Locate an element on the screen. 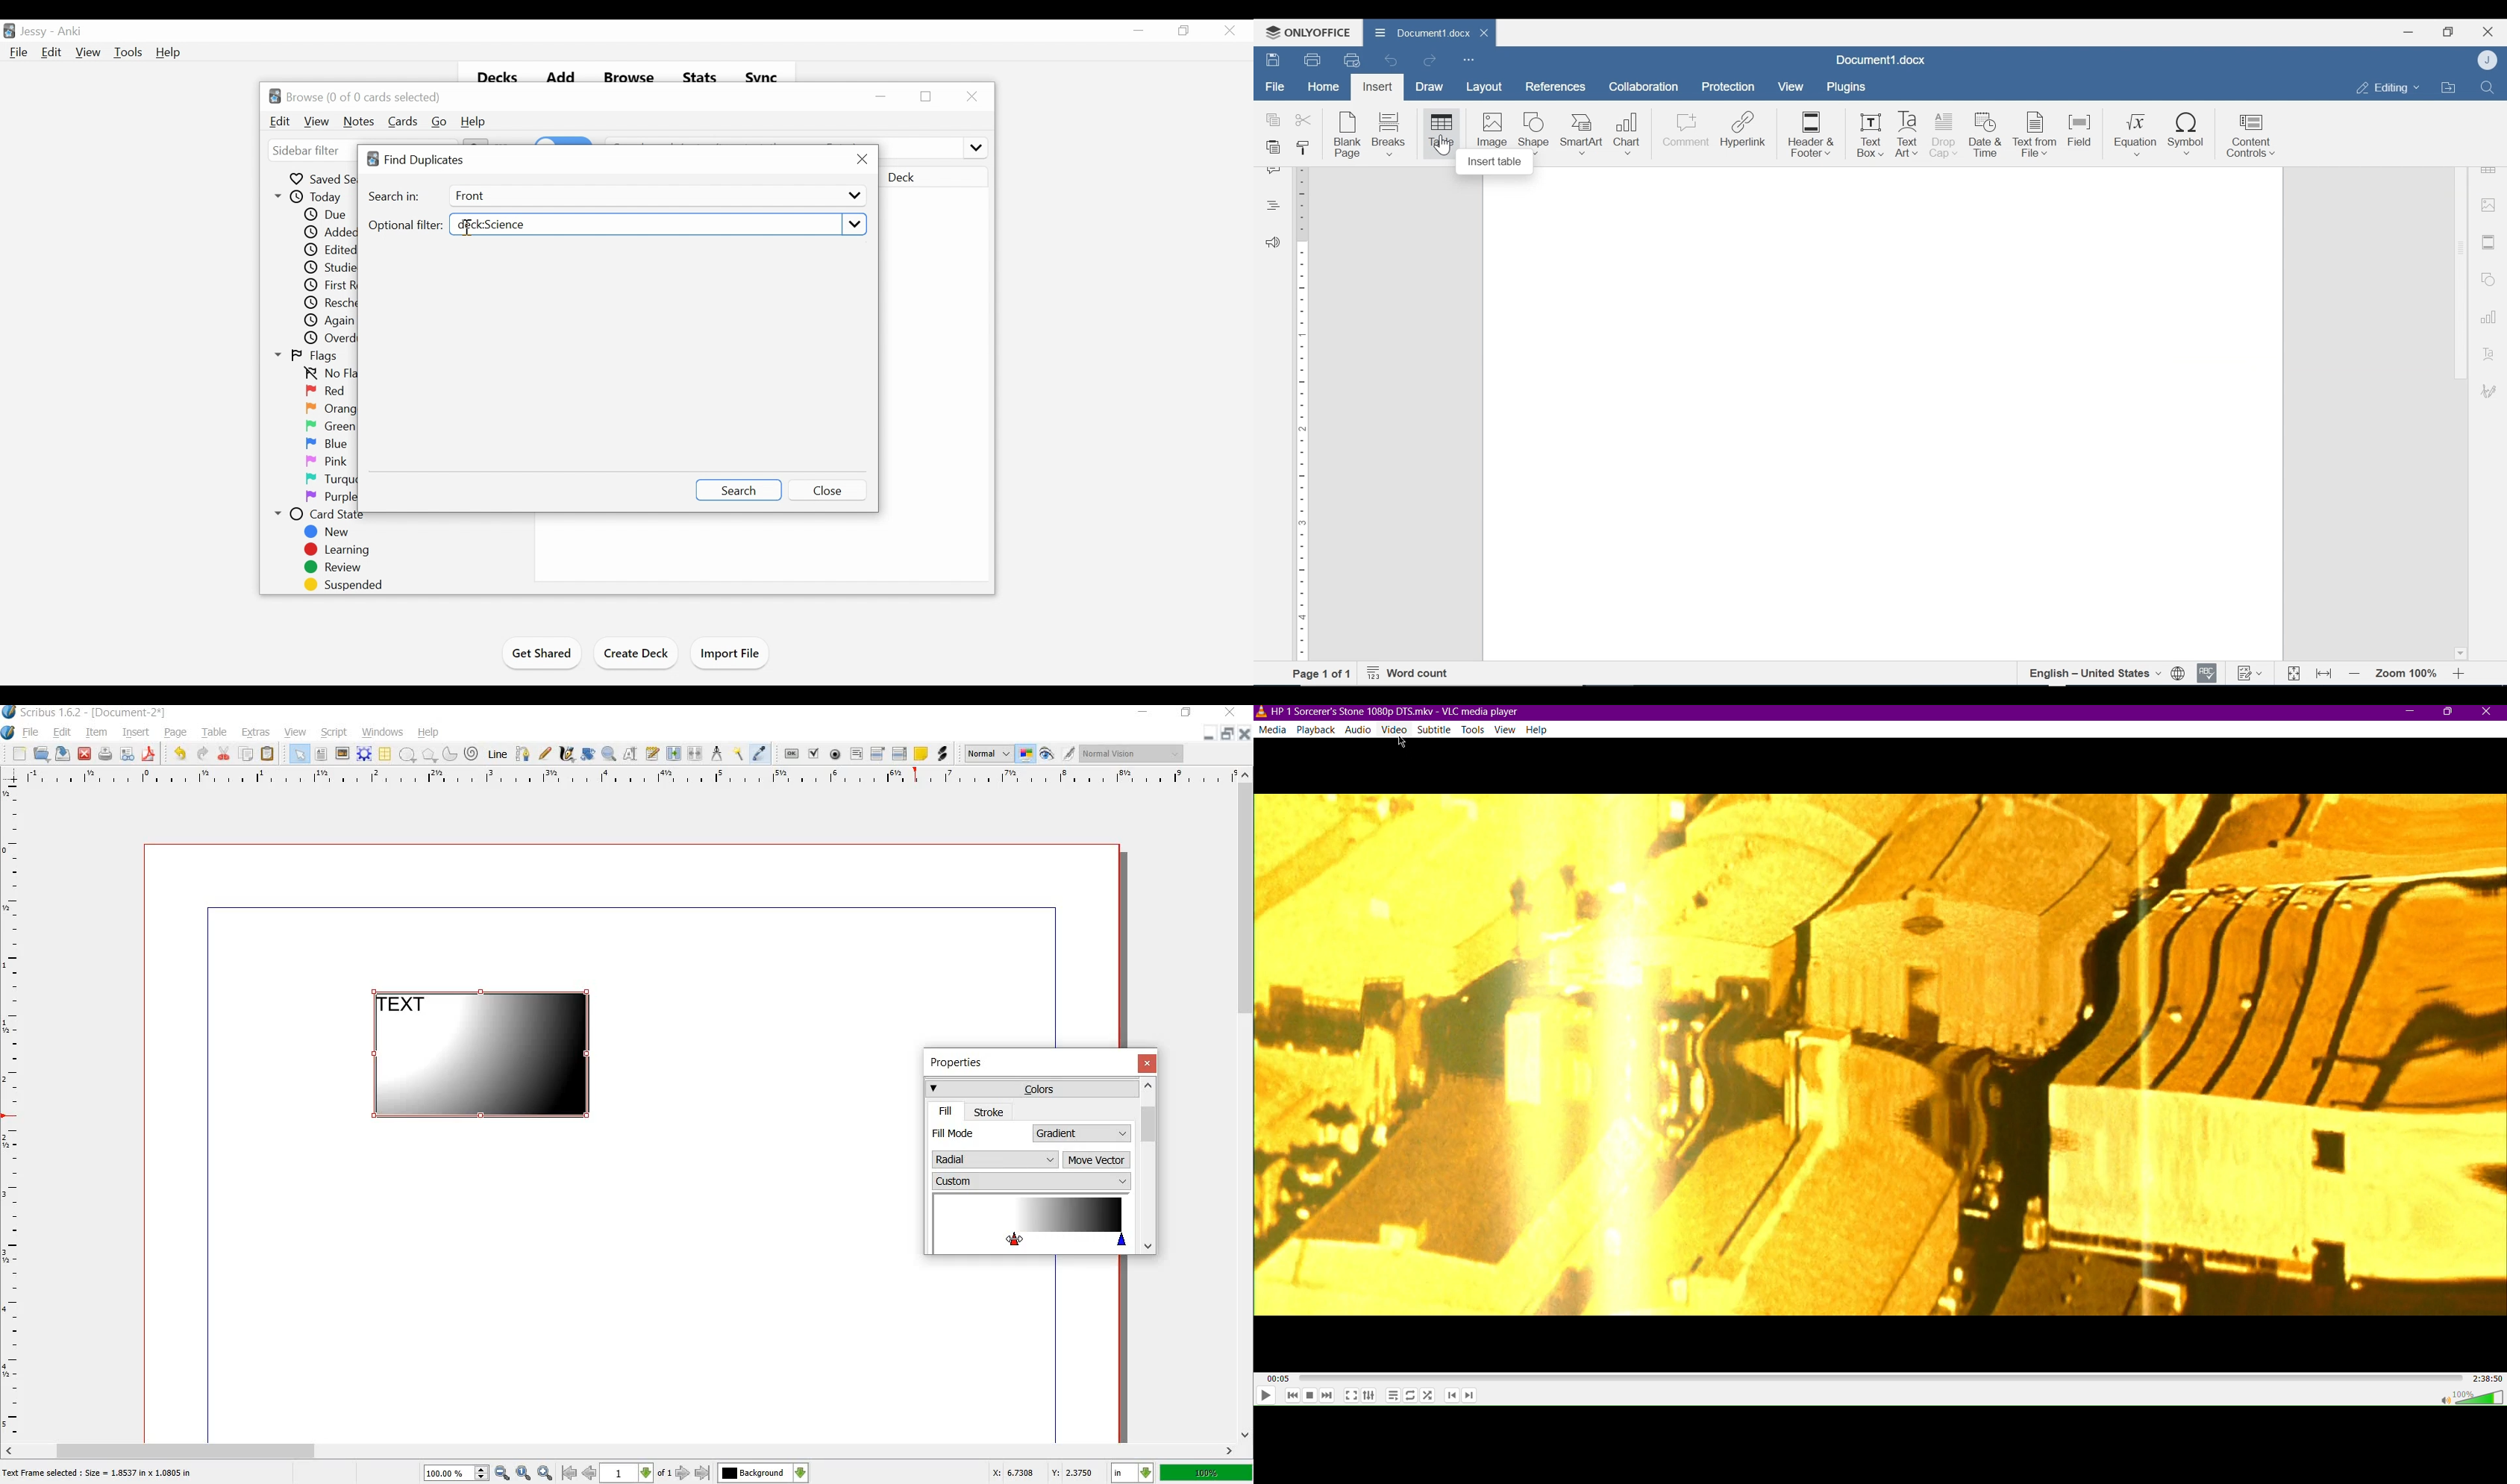  First Review is located at coordinates (330, 285).